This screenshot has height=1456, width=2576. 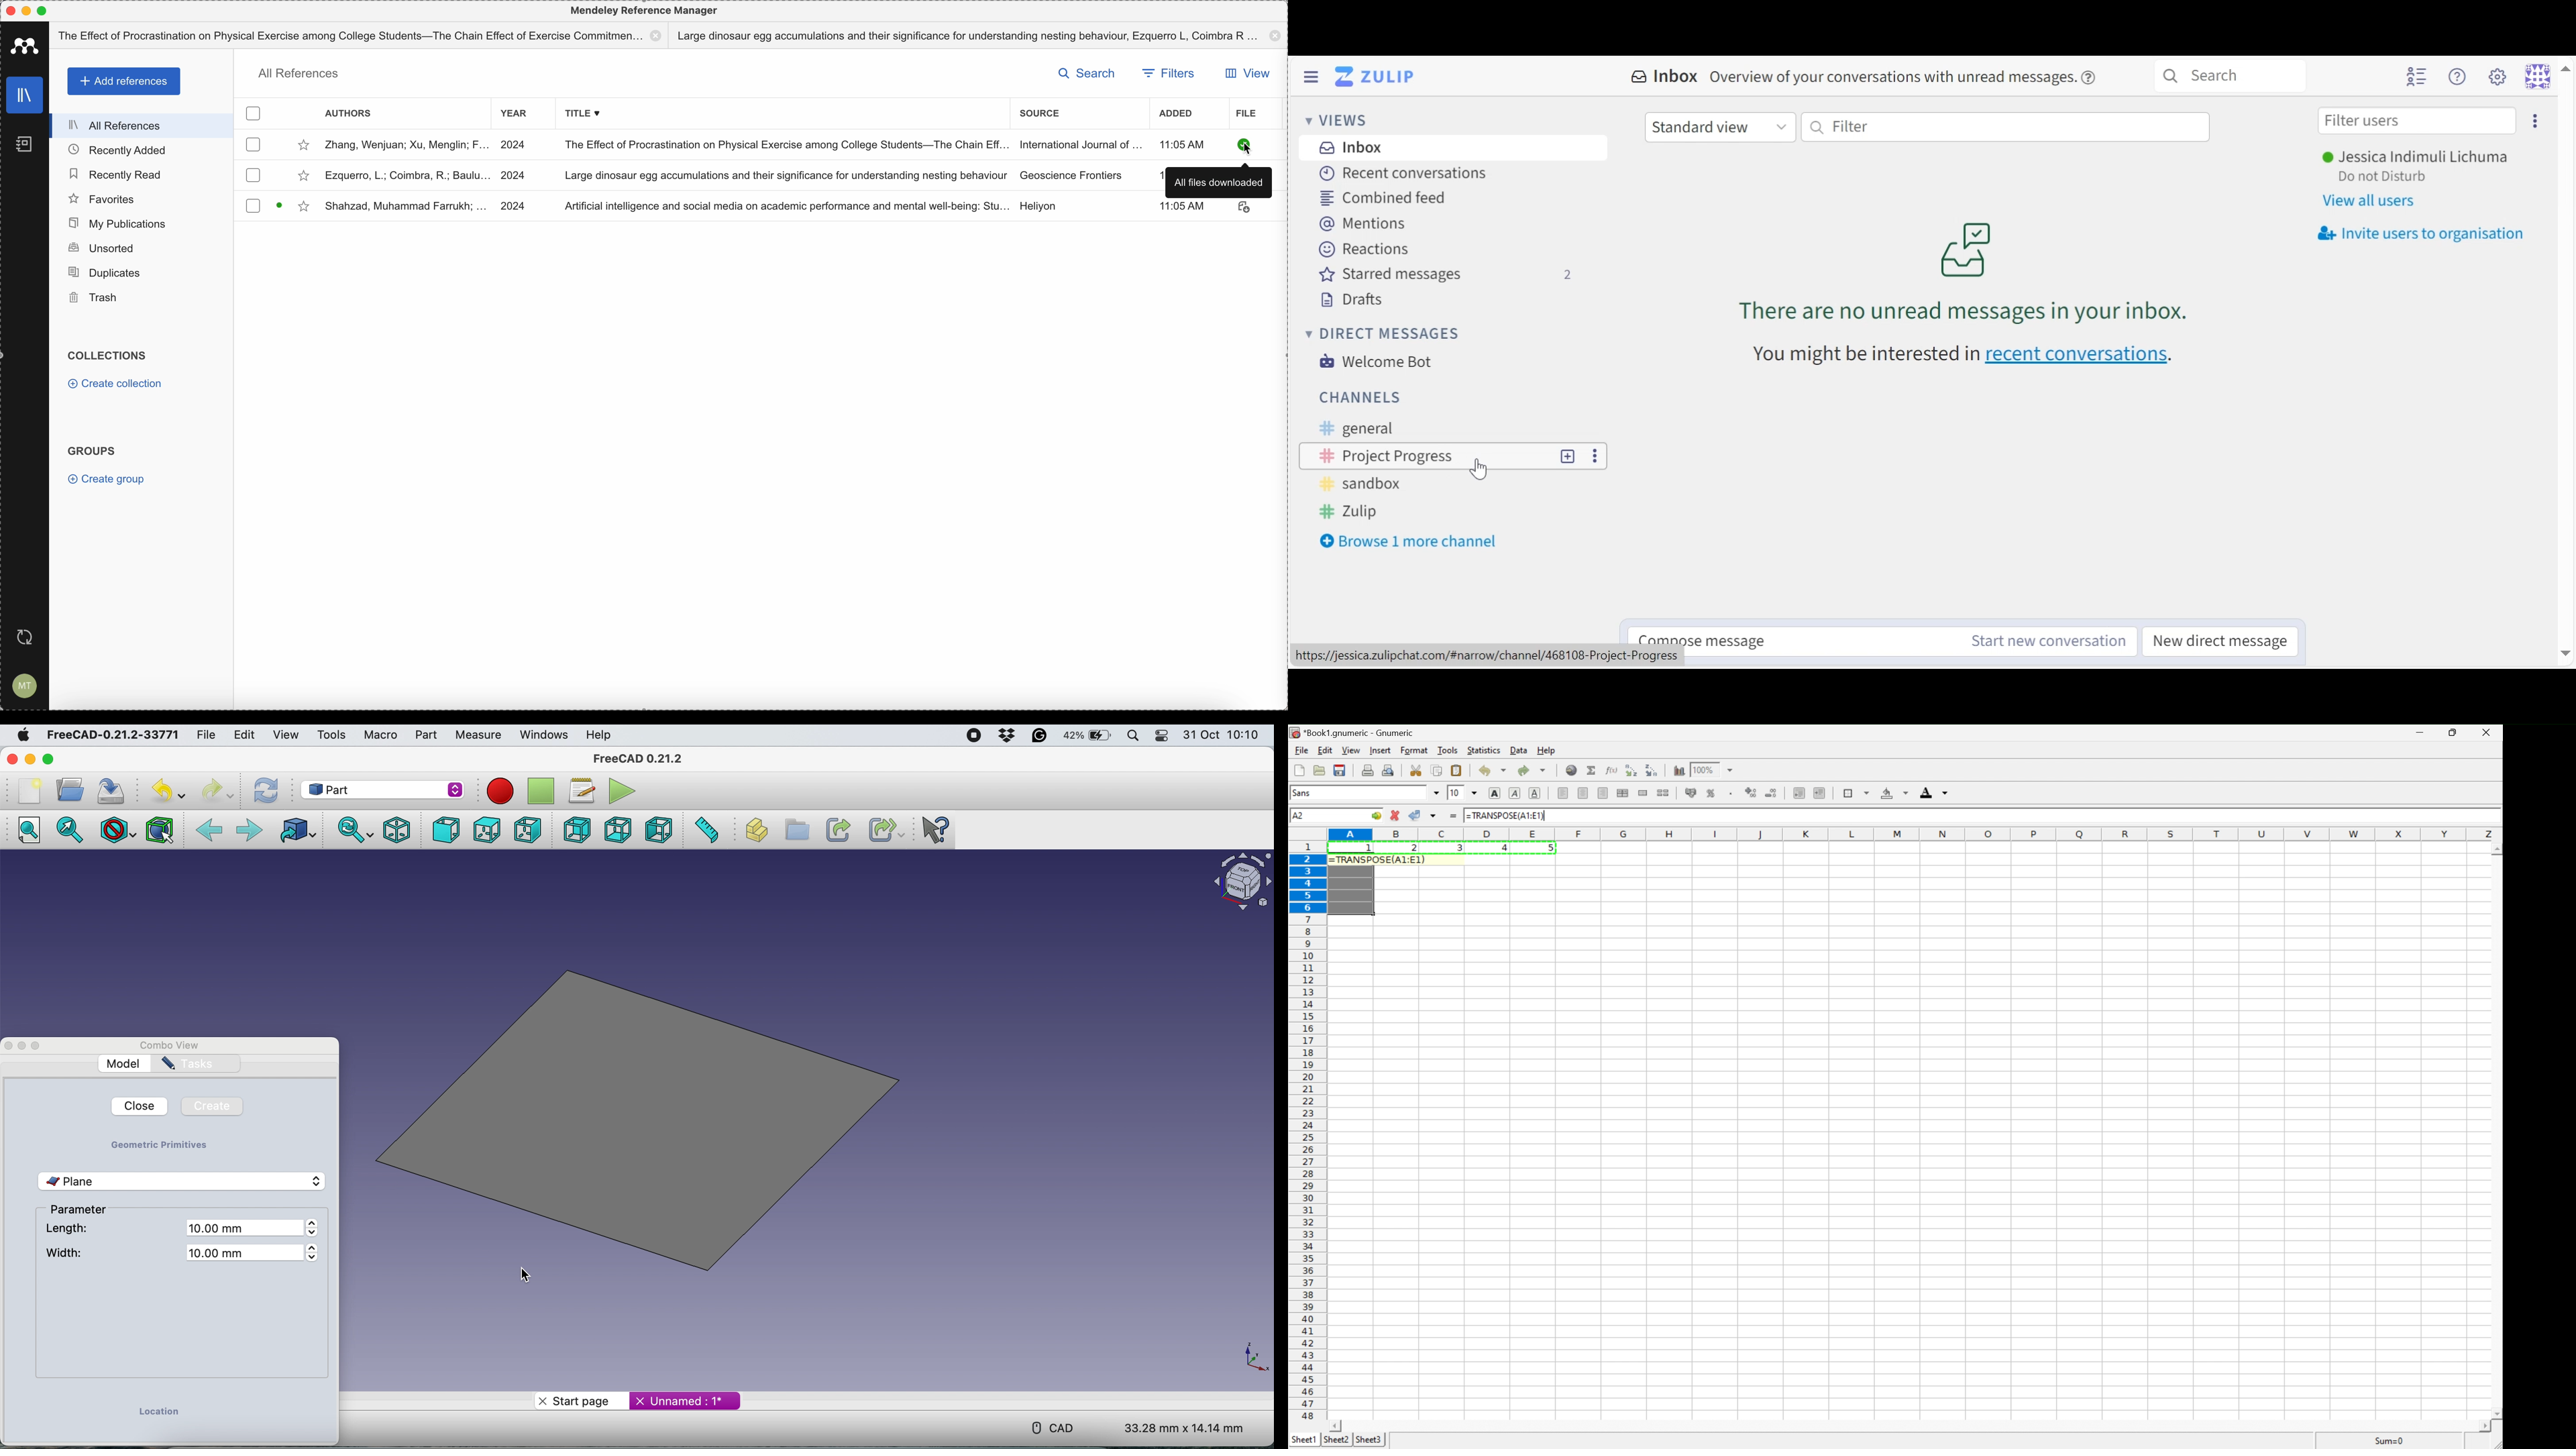 I want to click on File, so click(x=206, y=733).